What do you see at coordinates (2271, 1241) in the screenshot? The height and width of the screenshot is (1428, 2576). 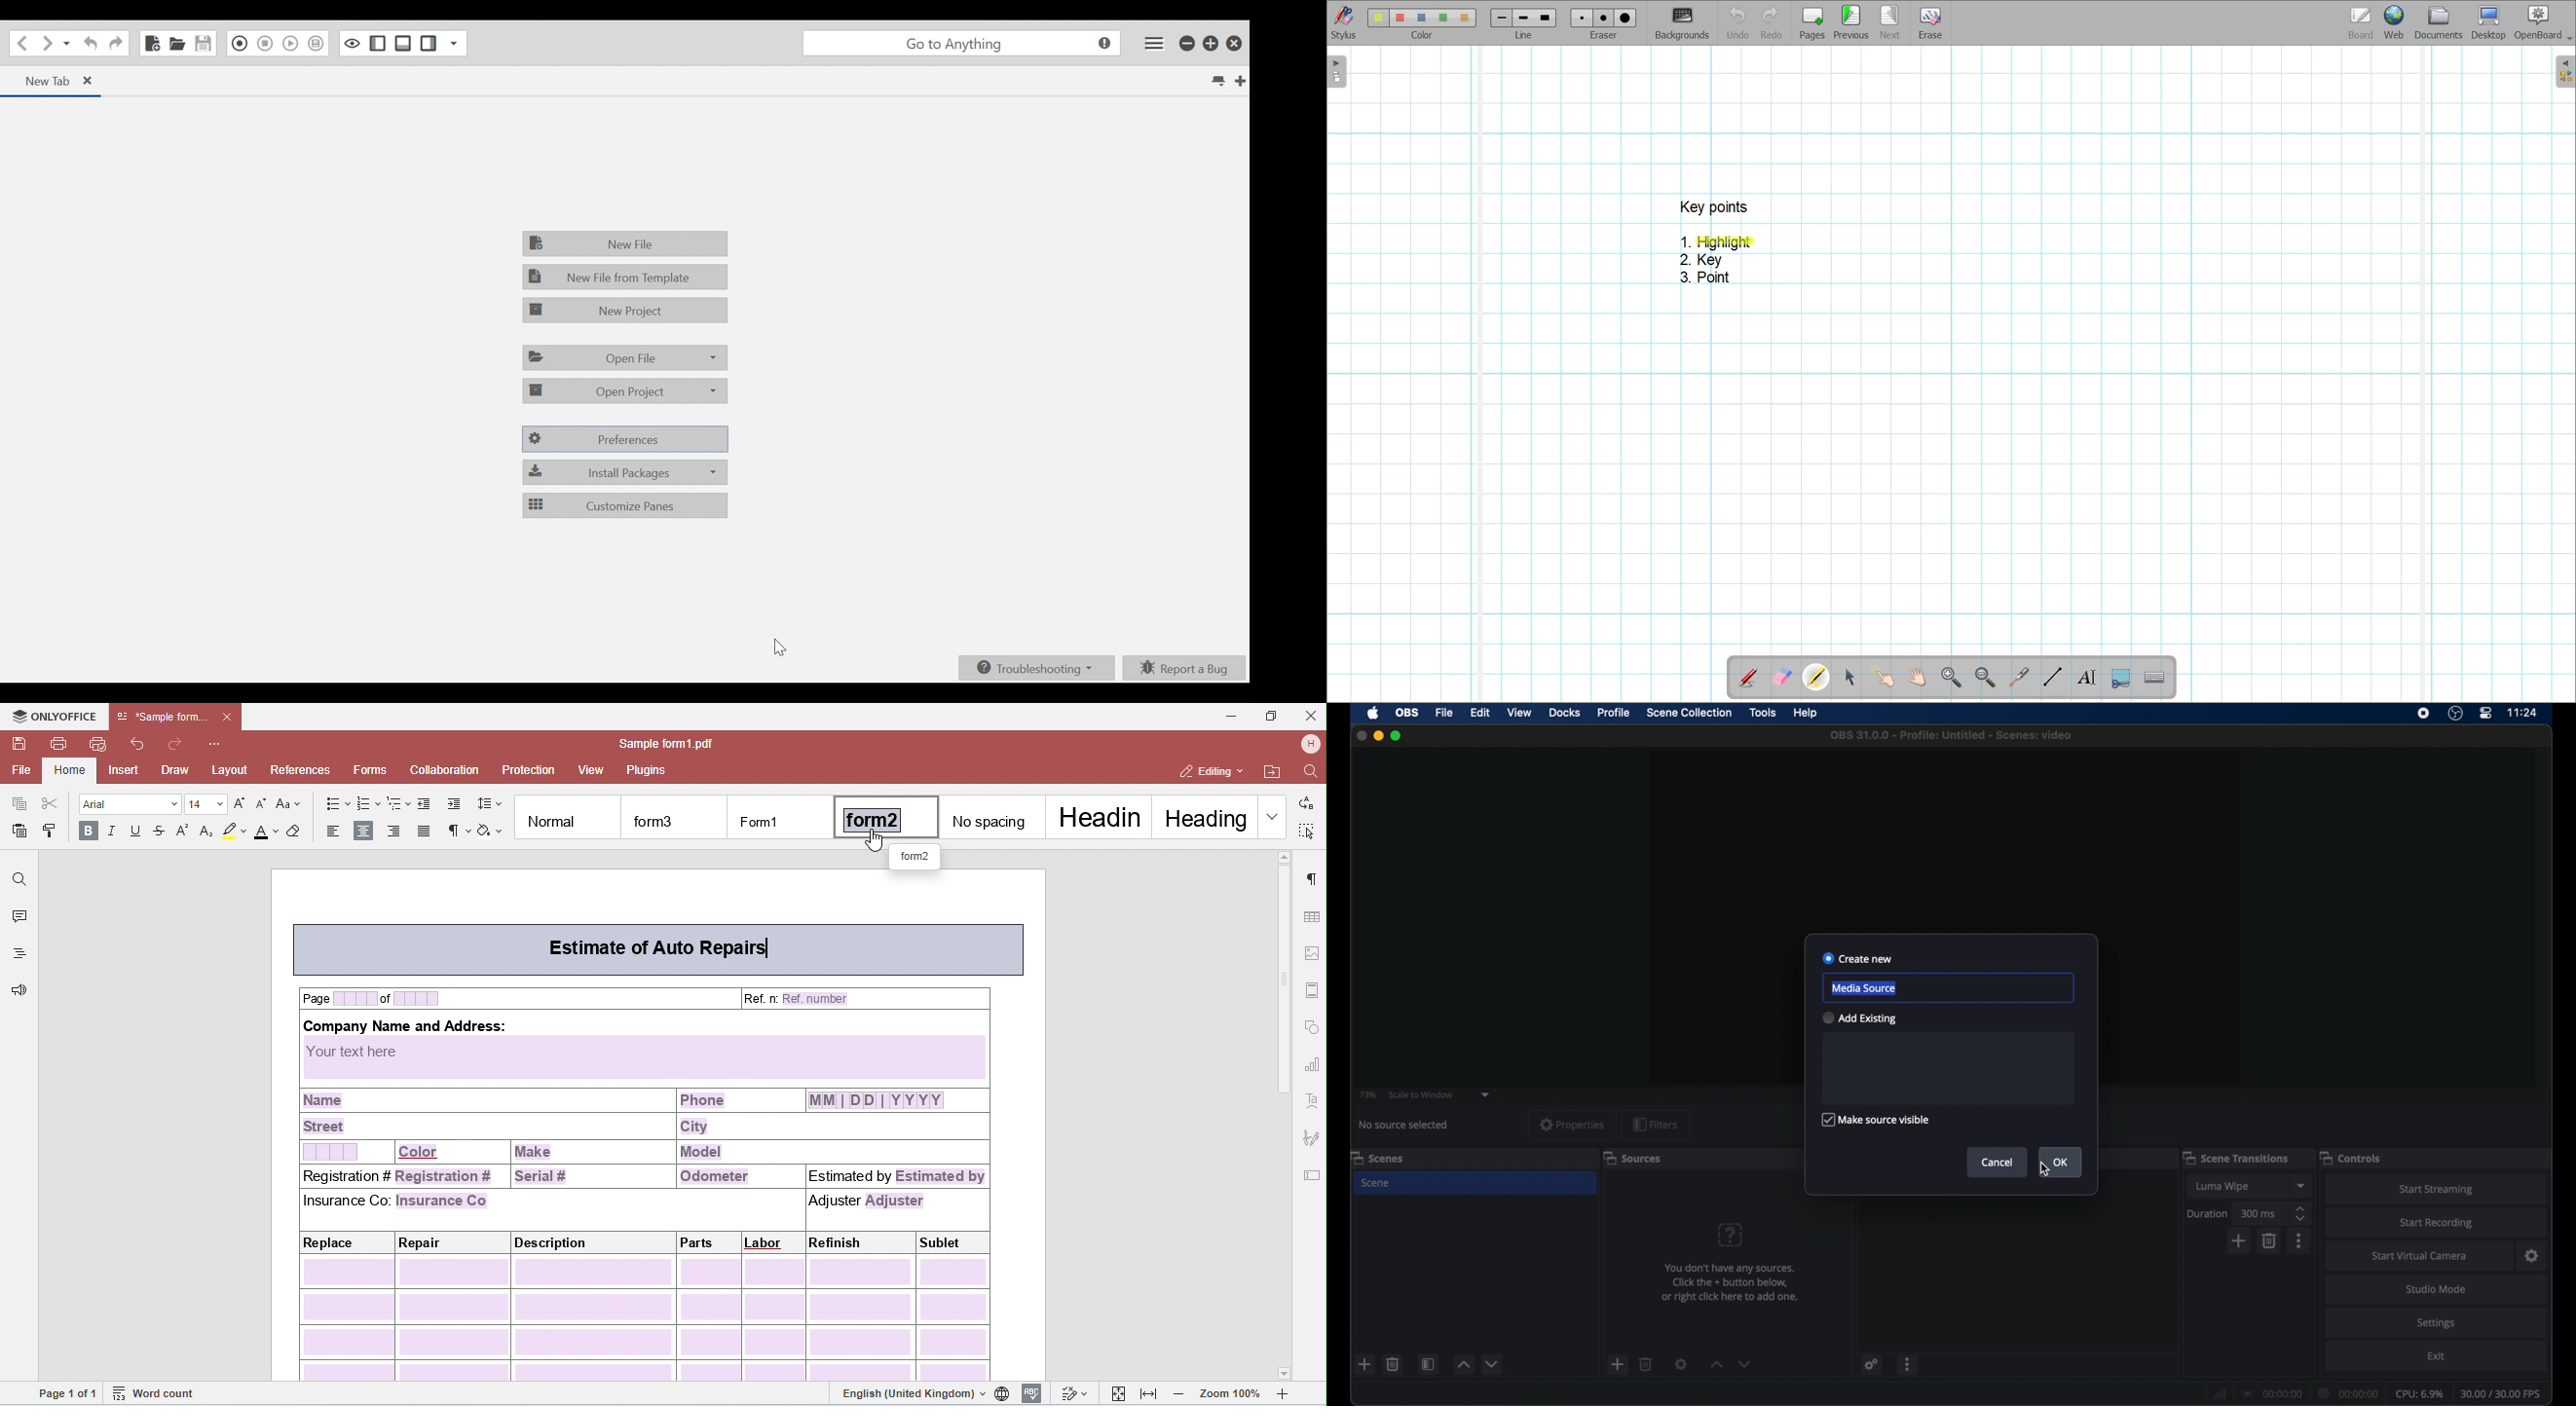 I see `delete` at bounding box center [2271, 1241].